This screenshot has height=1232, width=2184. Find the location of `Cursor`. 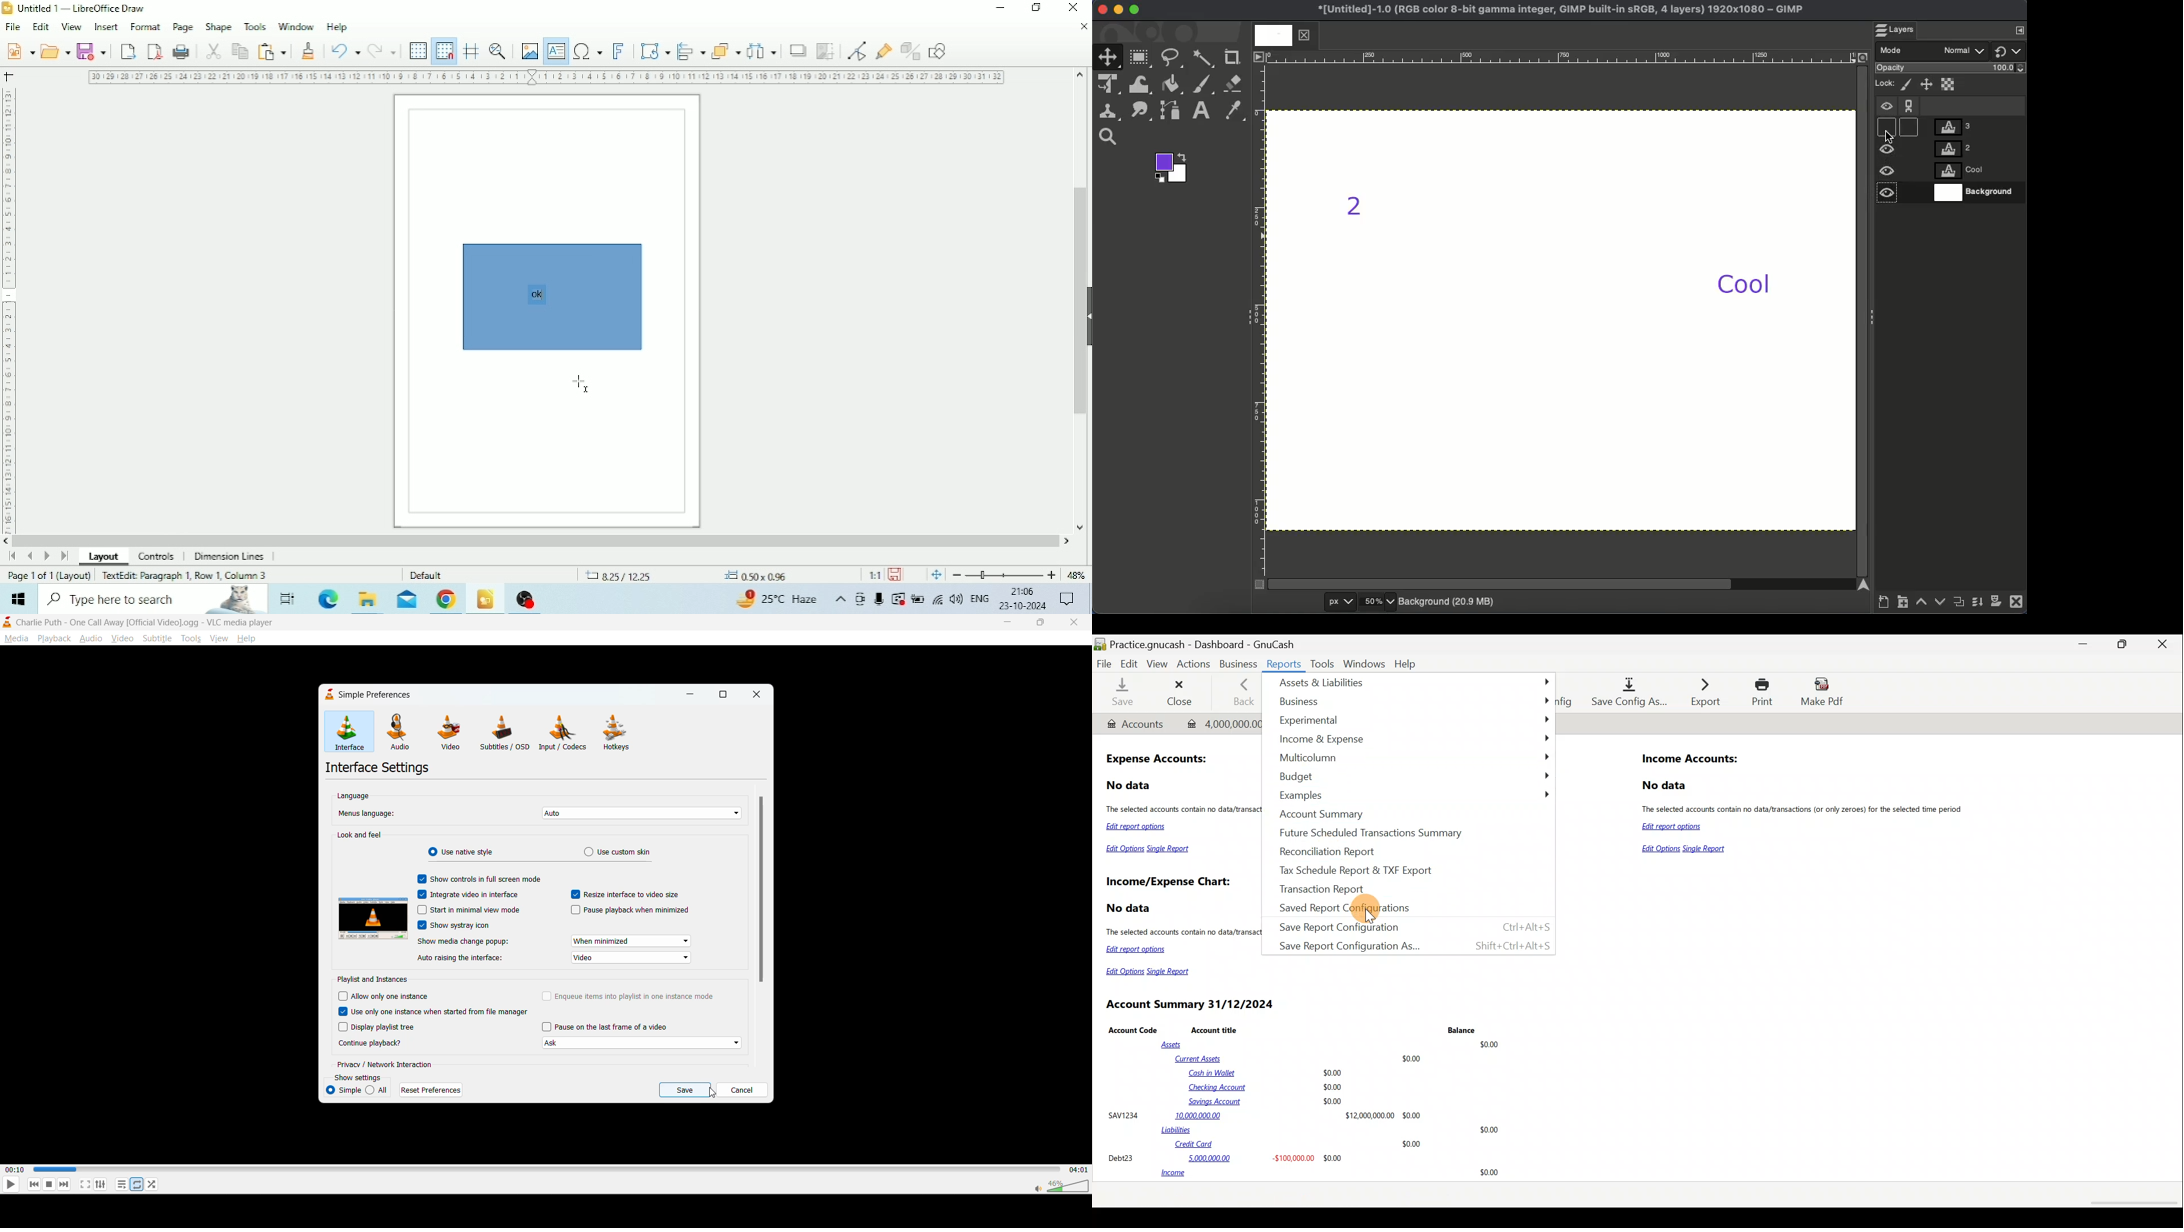

Cursor is located at coordinates (583, 383).